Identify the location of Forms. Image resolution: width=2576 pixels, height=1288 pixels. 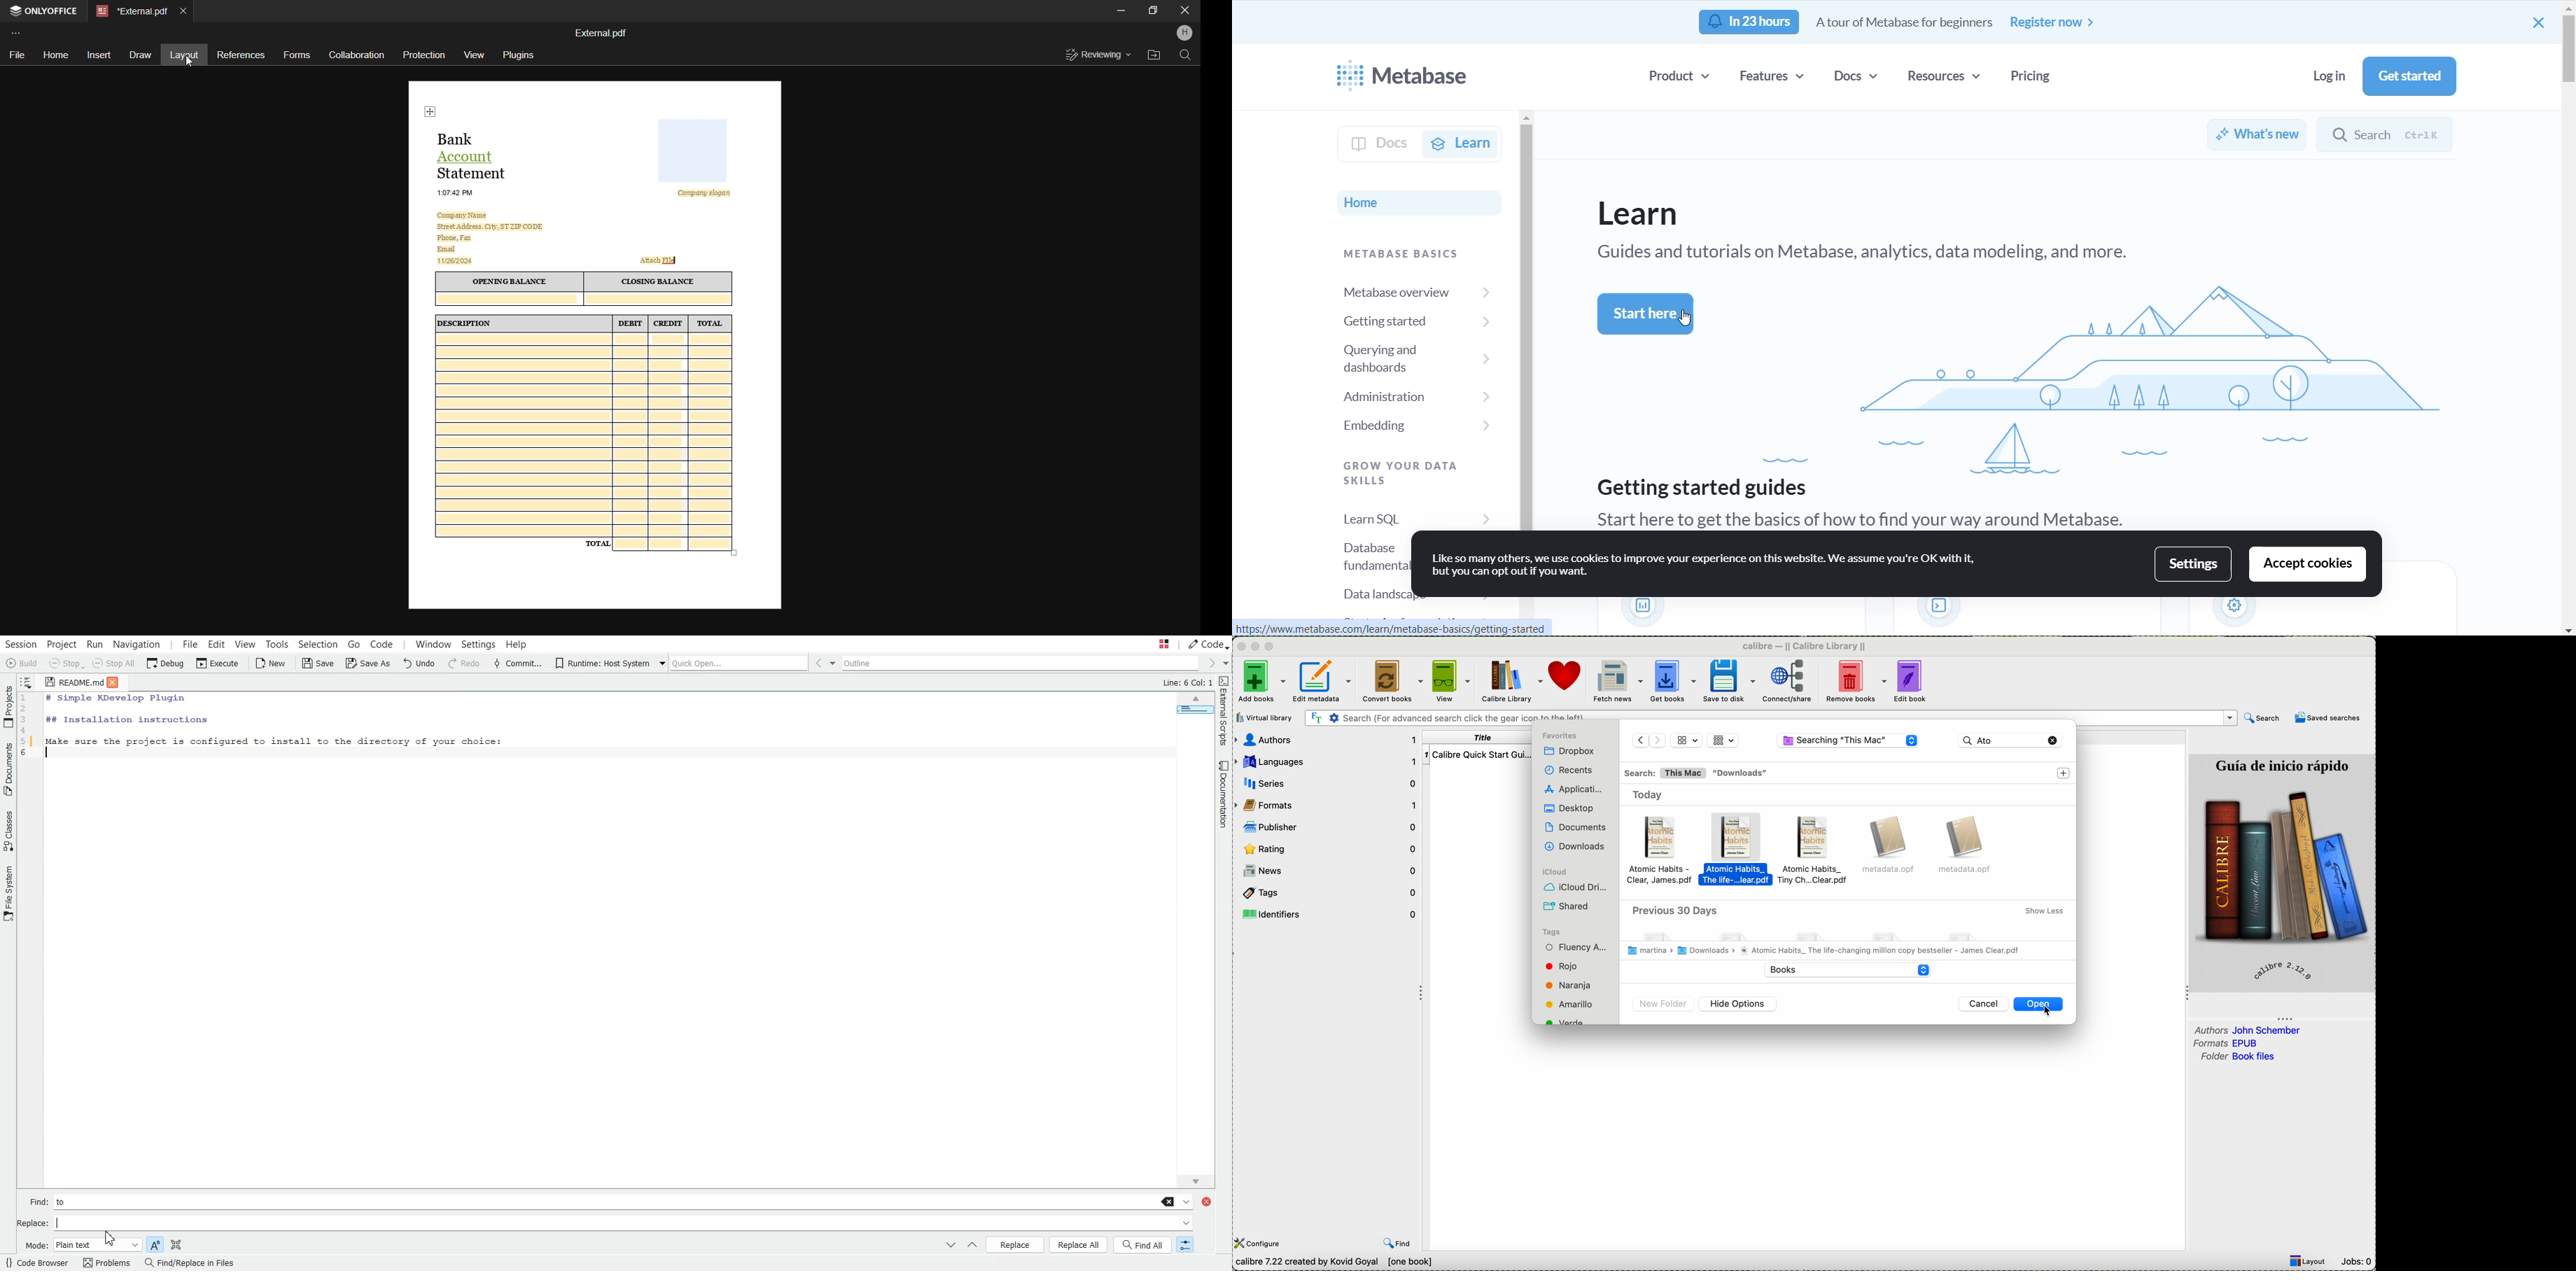
(297, 55).